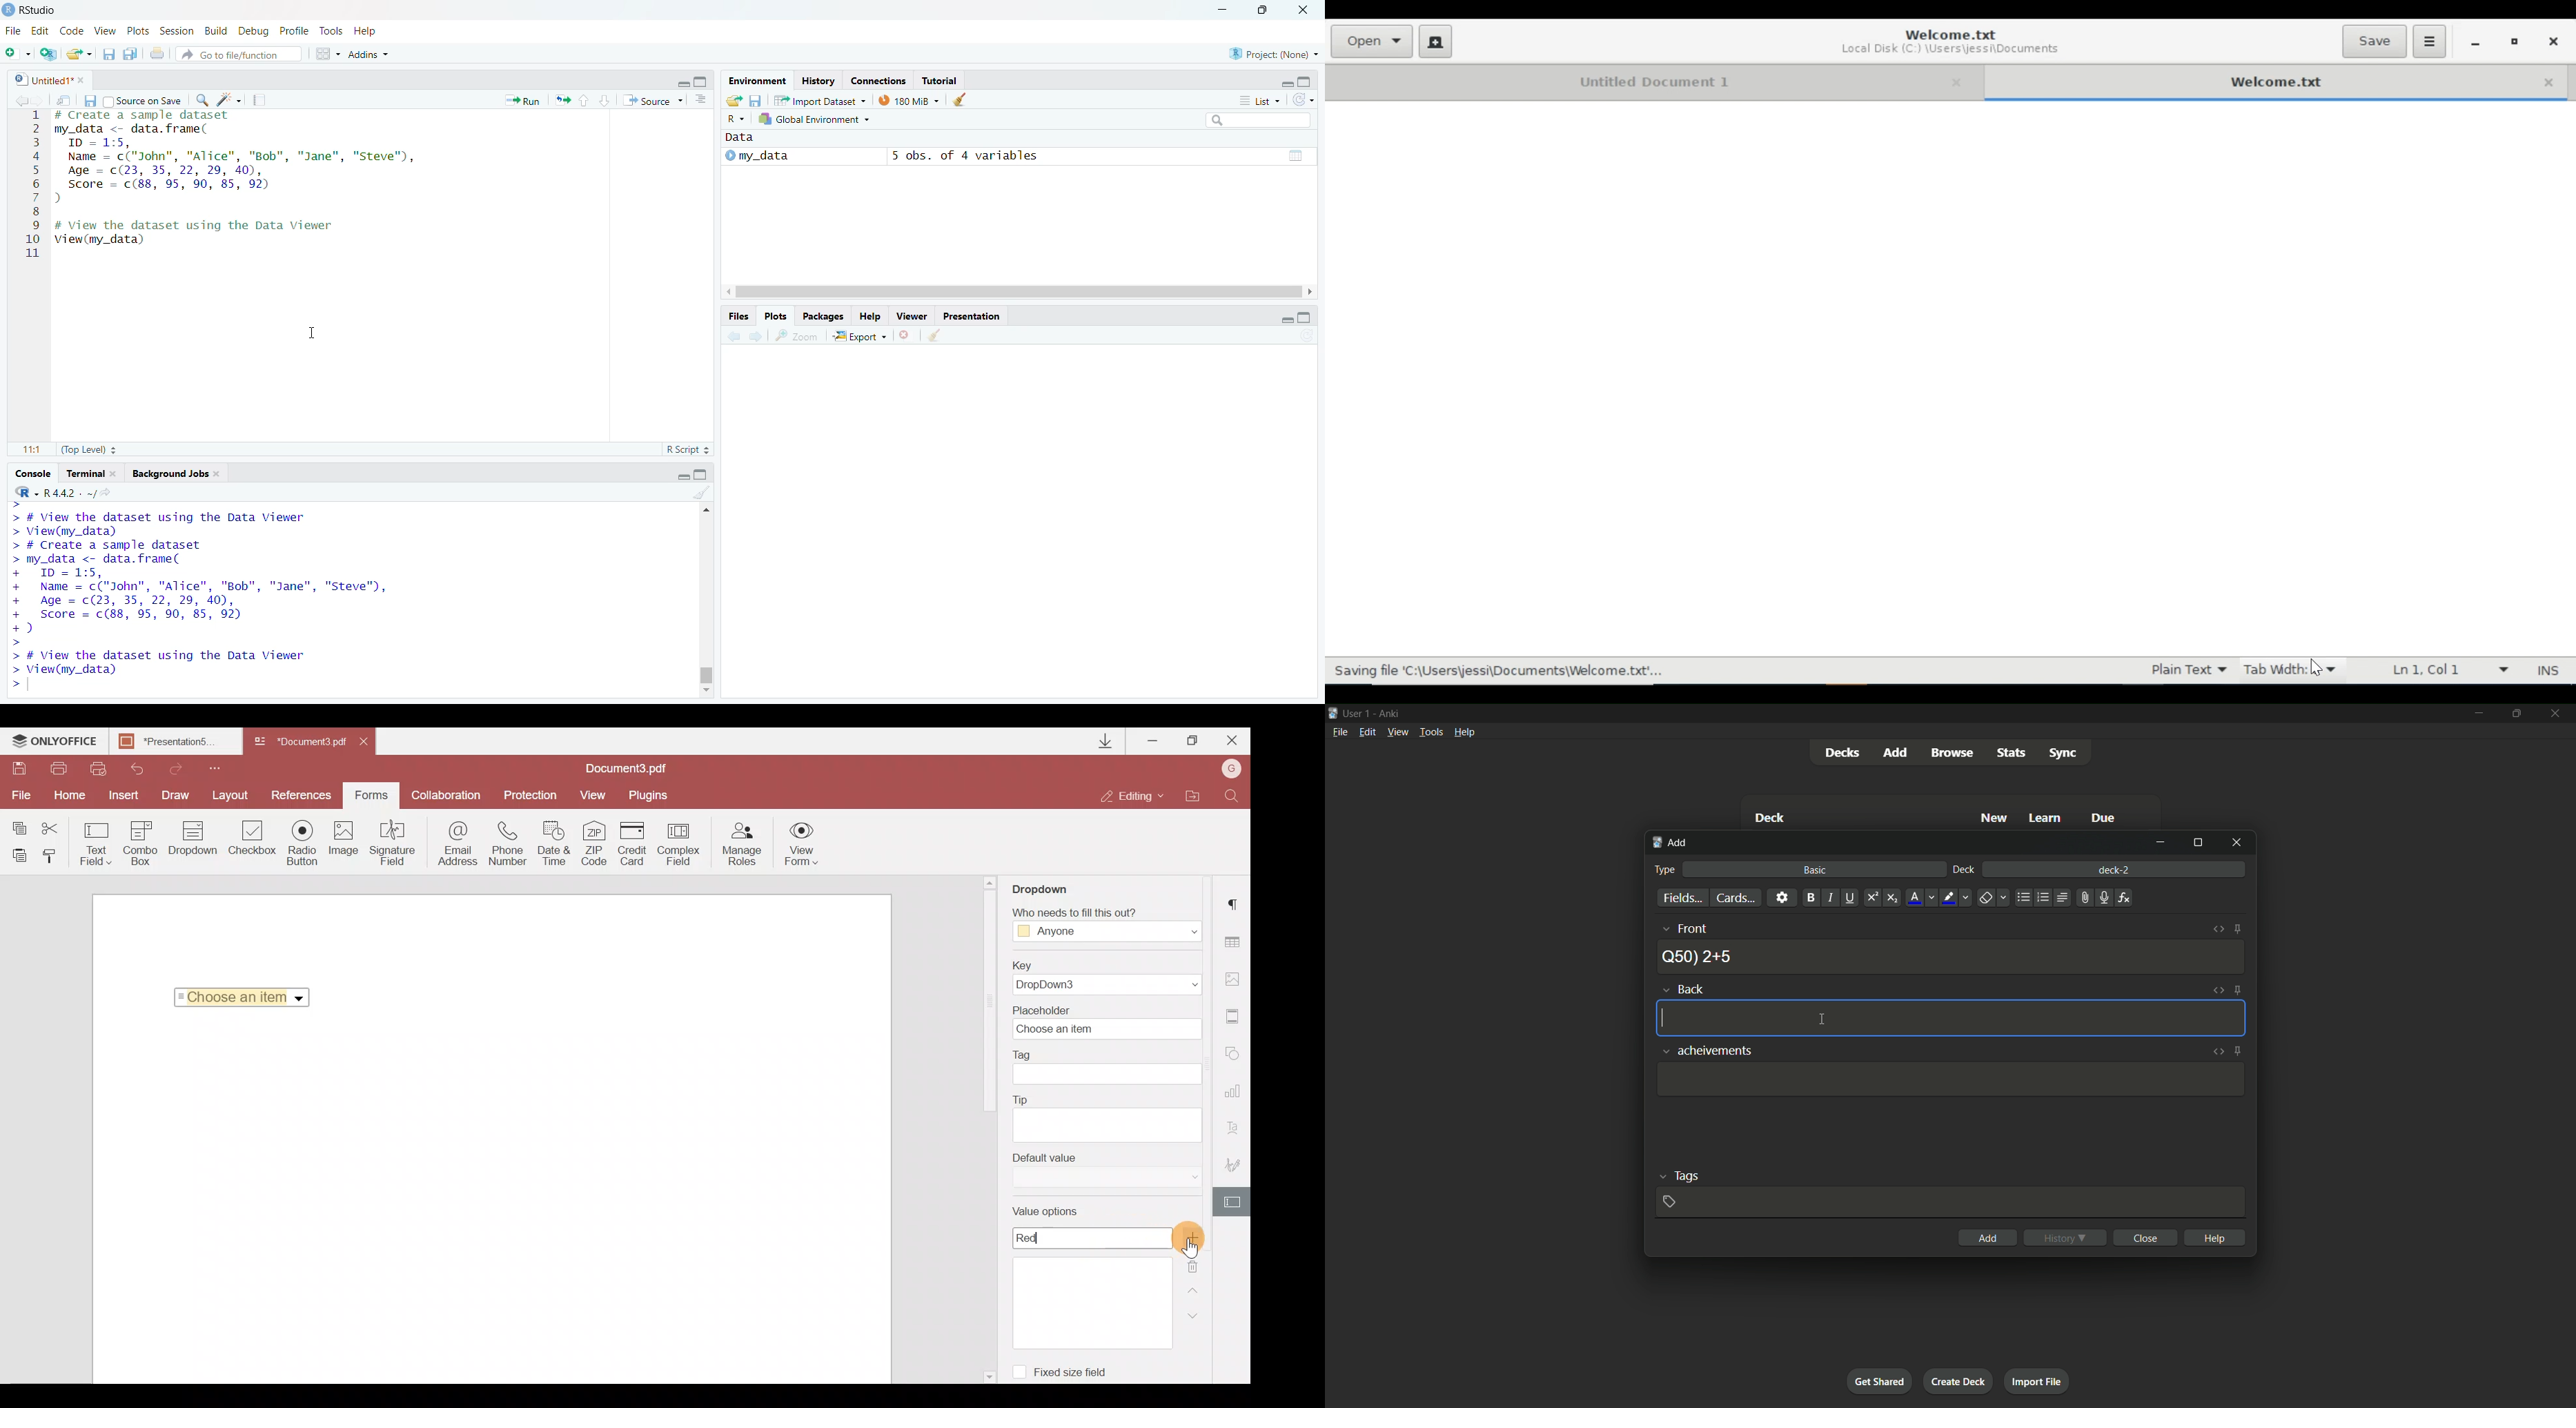  What do you see at coordinates (1398, 732) in the screenshot?
I see `view menu` at bounding box center [1398, 732].